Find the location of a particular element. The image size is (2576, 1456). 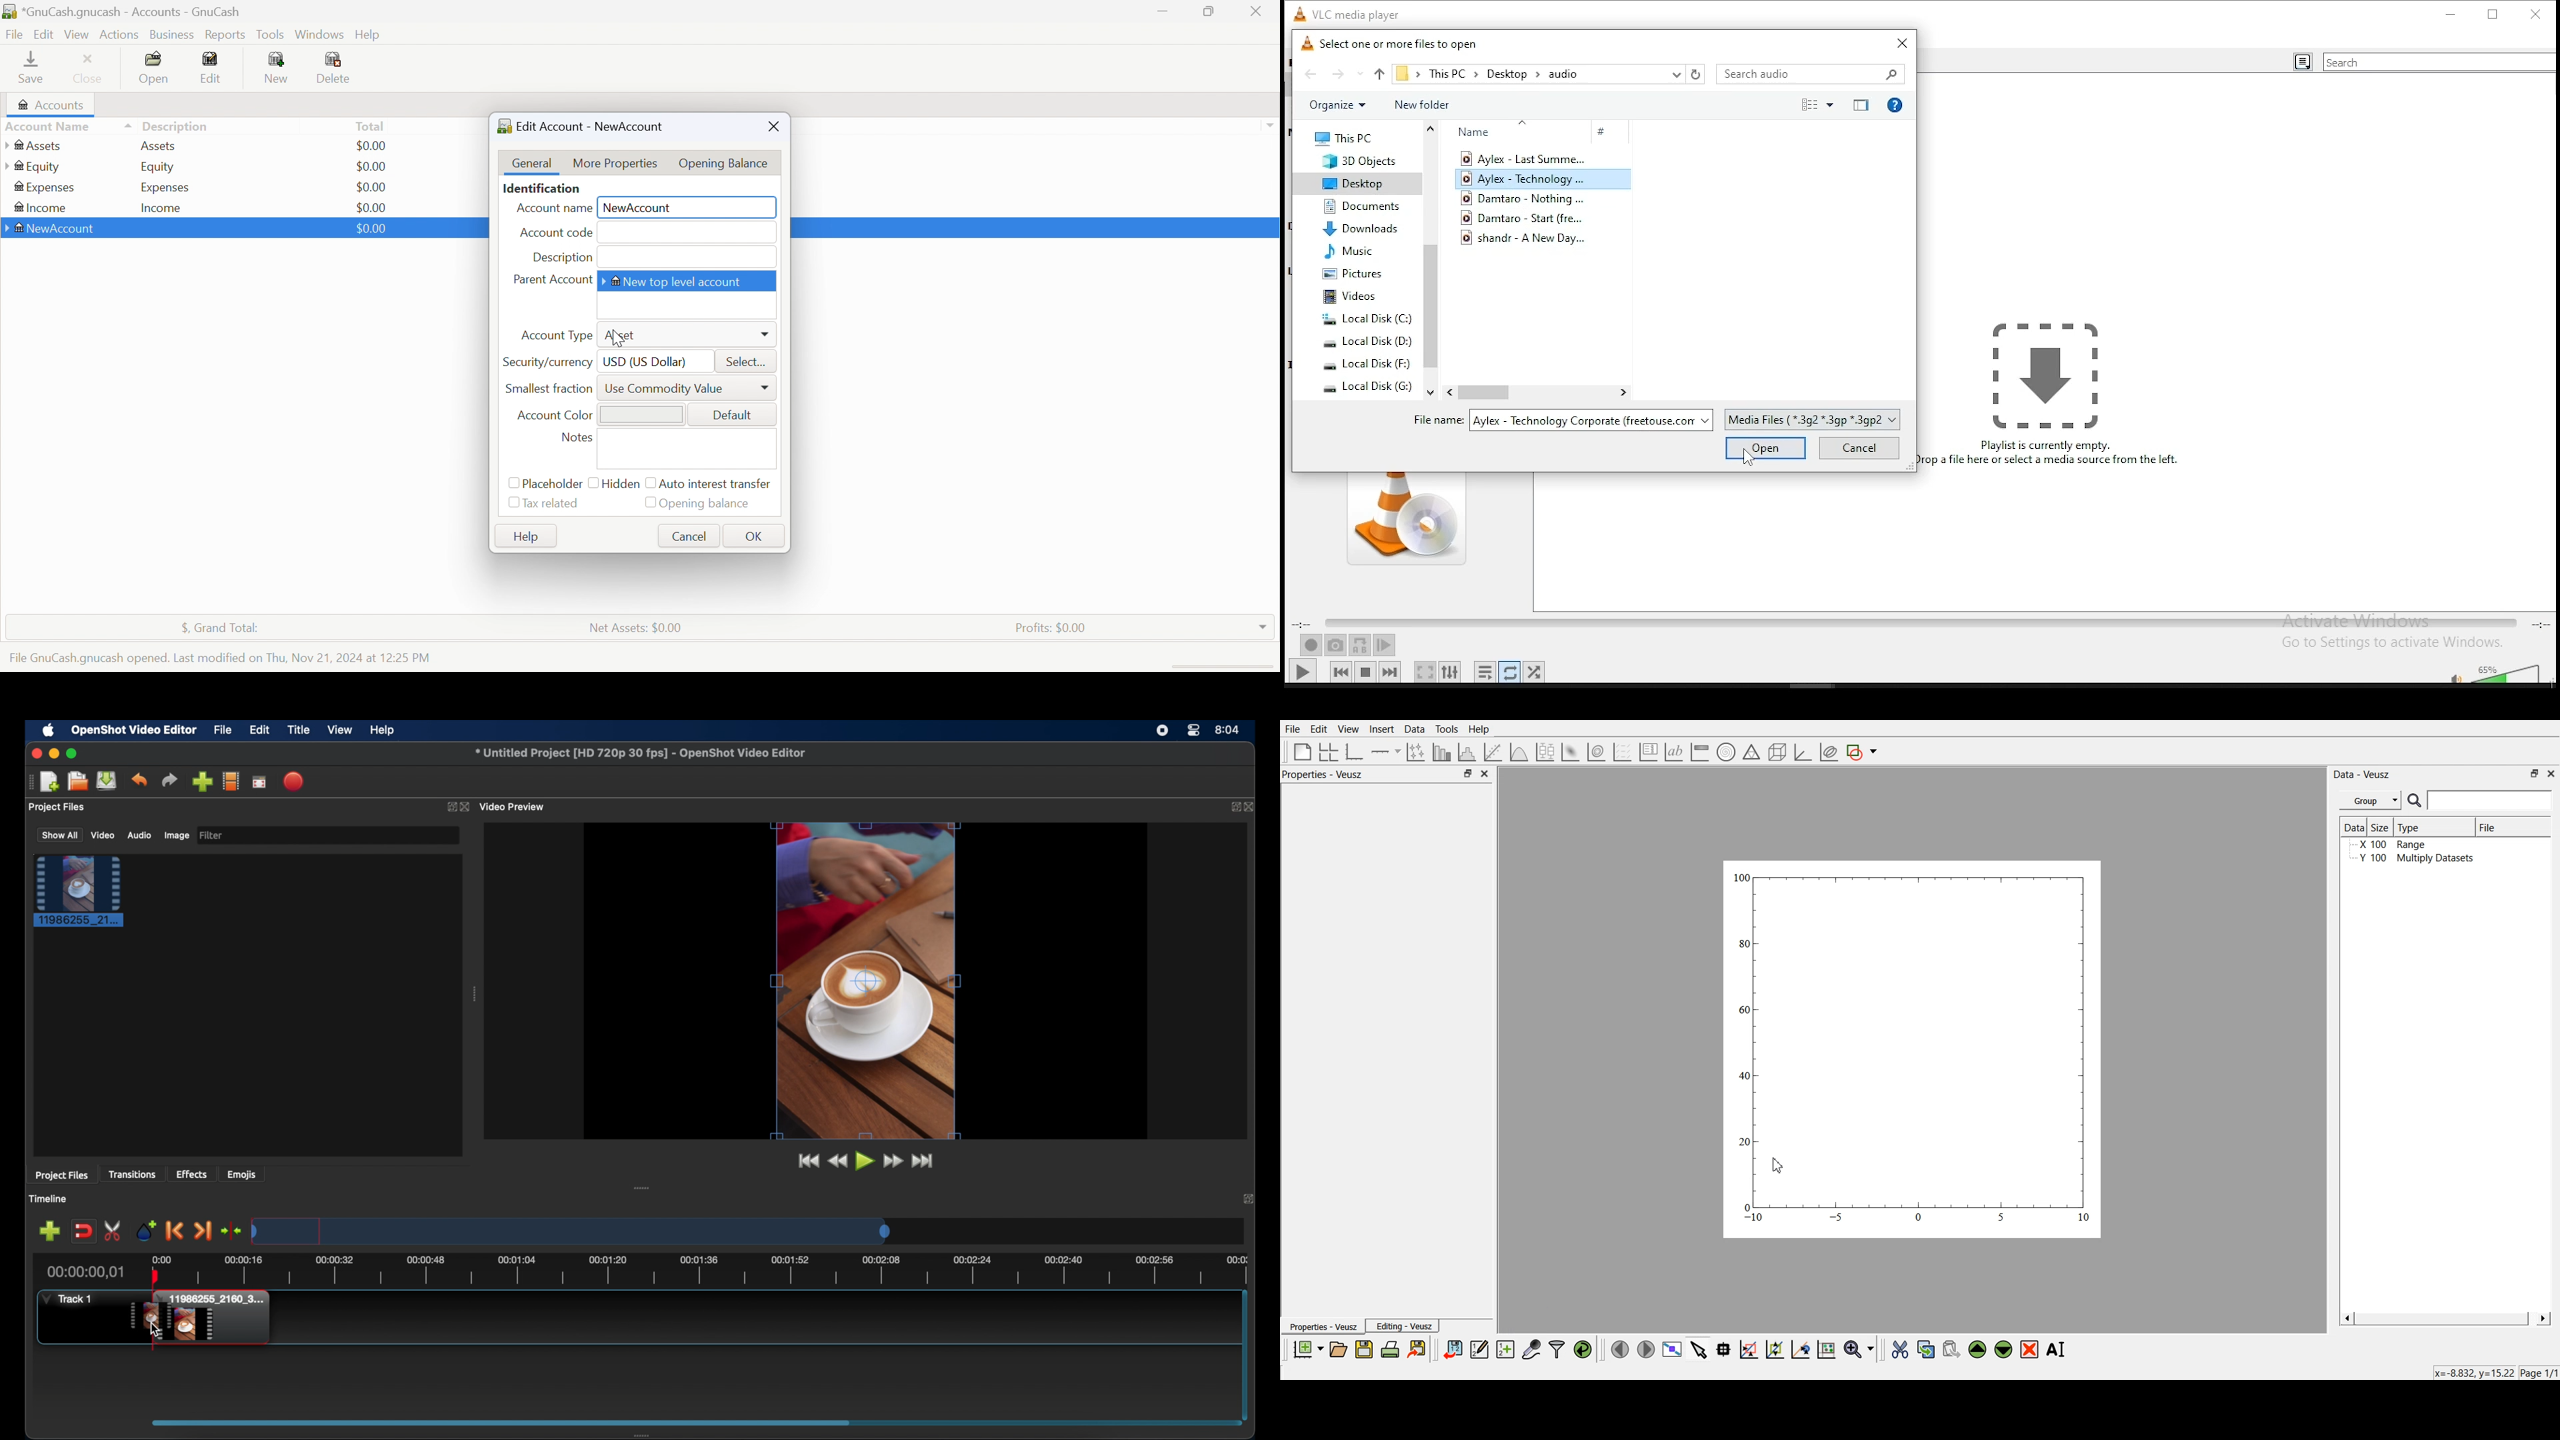

search bar is located at coordinates (2439, 62).